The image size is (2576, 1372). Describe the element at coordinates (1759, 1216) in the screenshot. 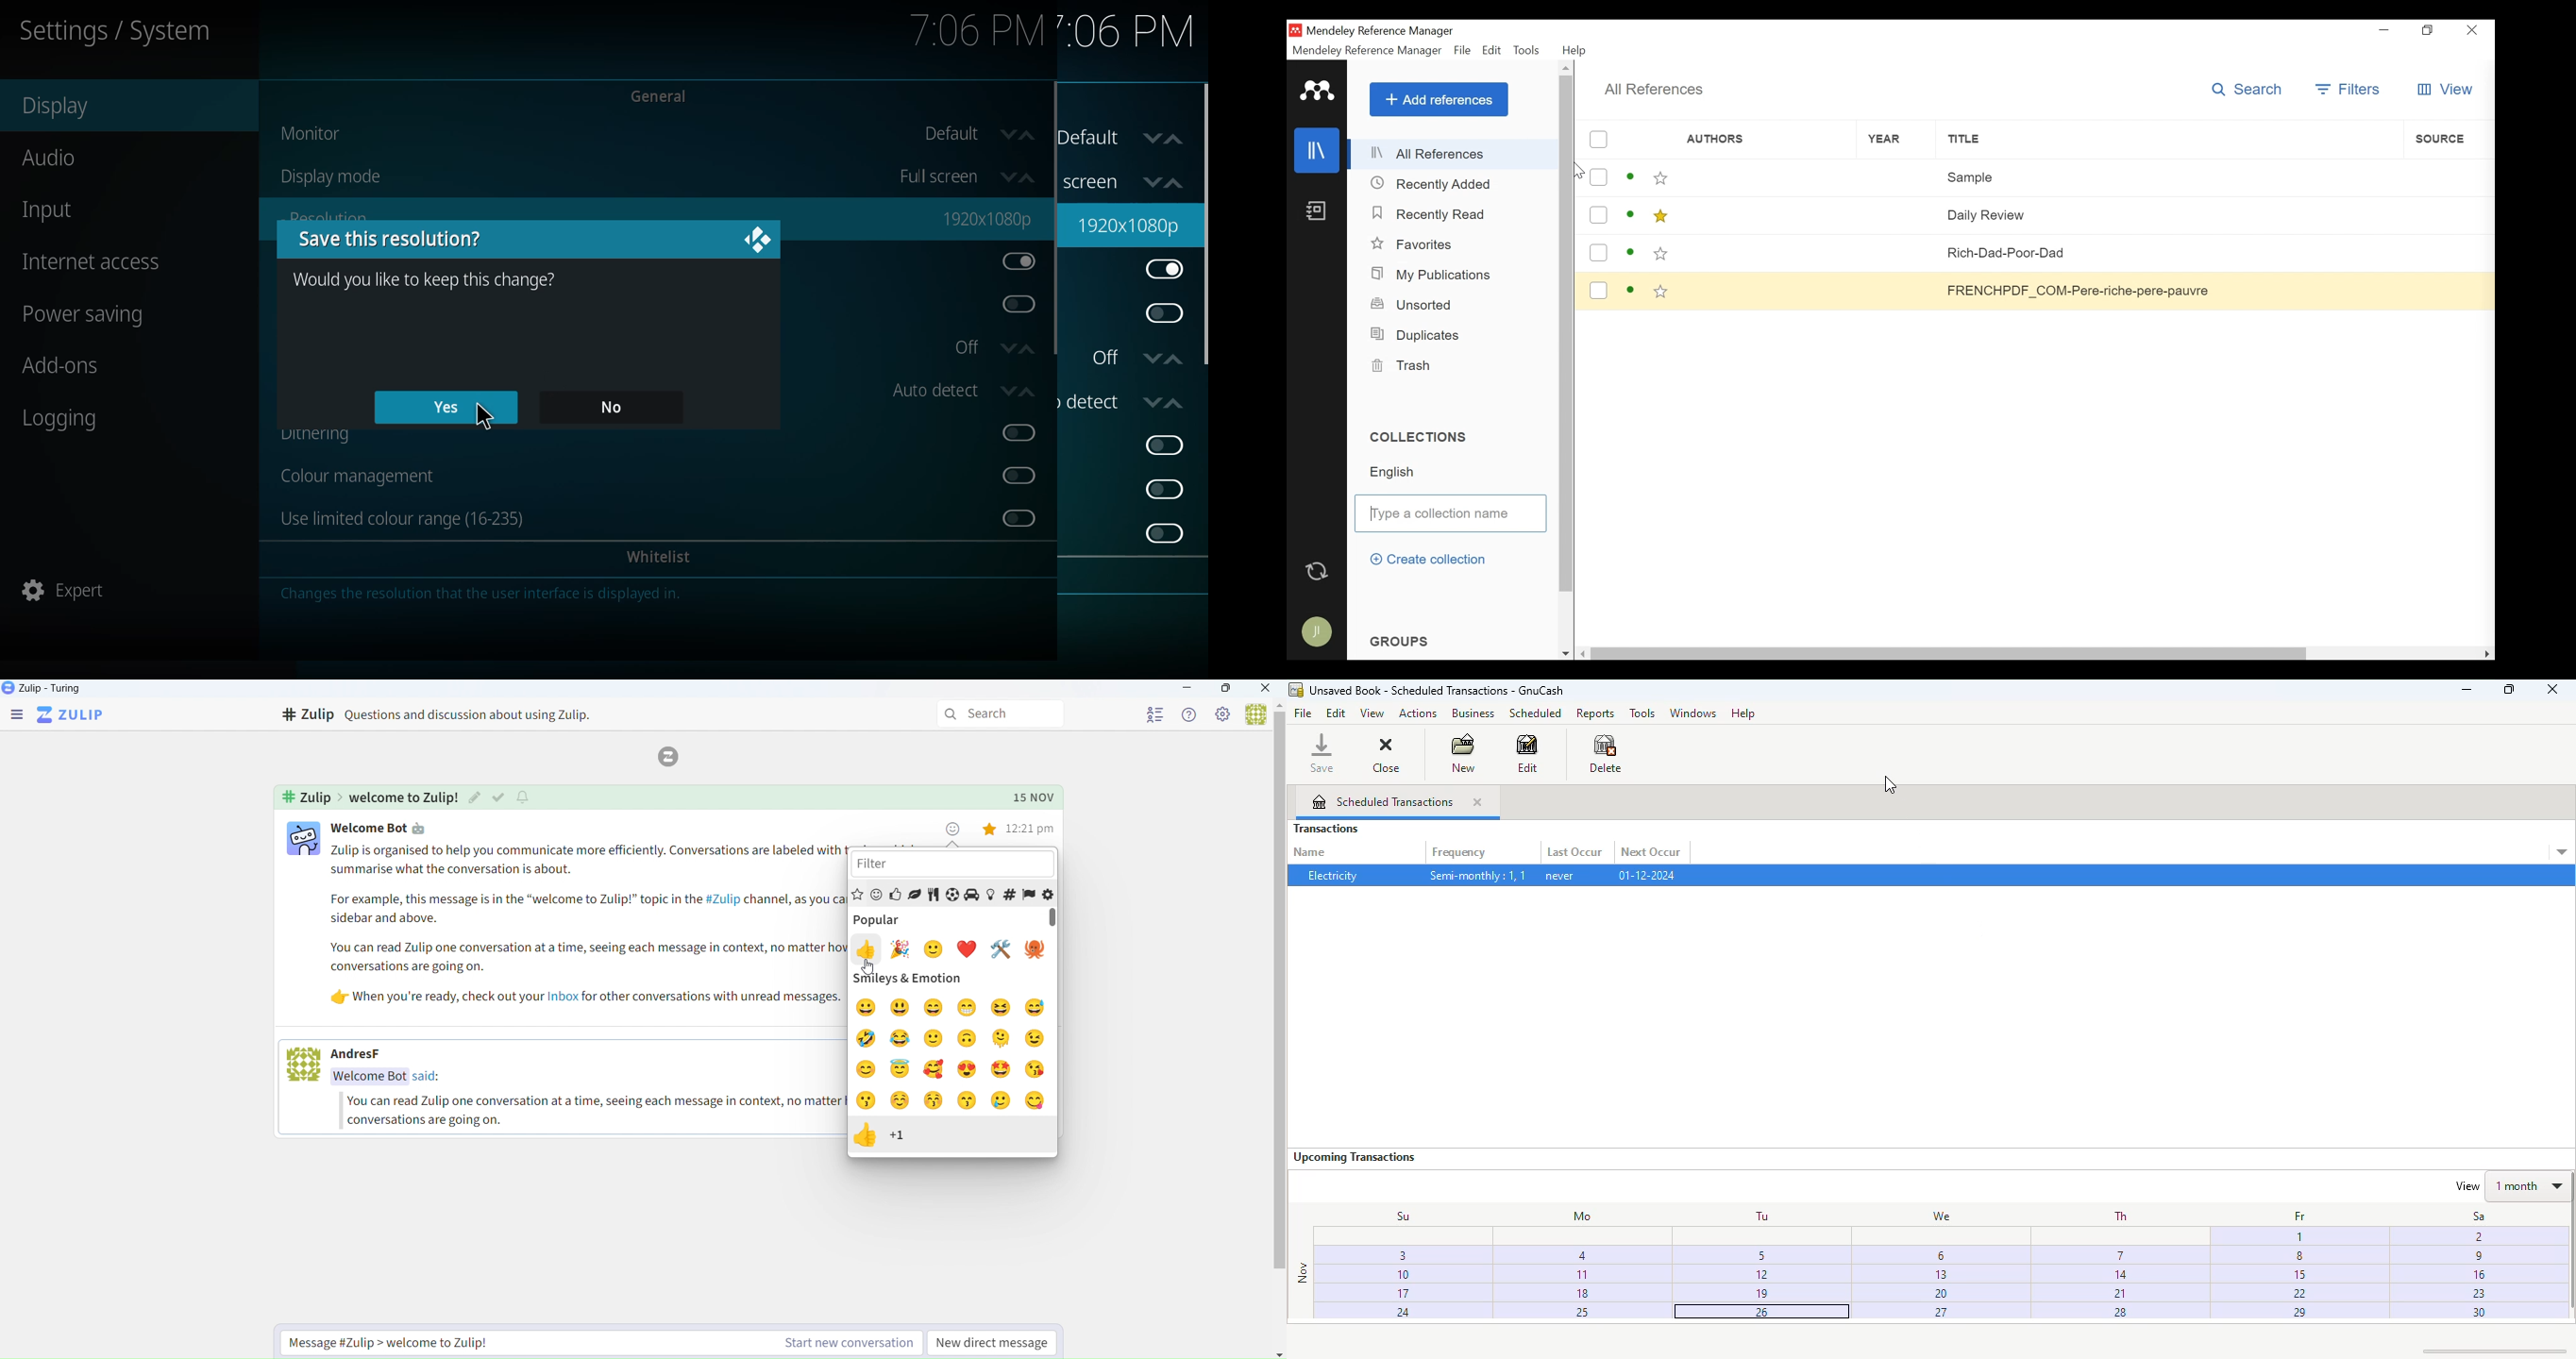

I see `Tu` at that location.